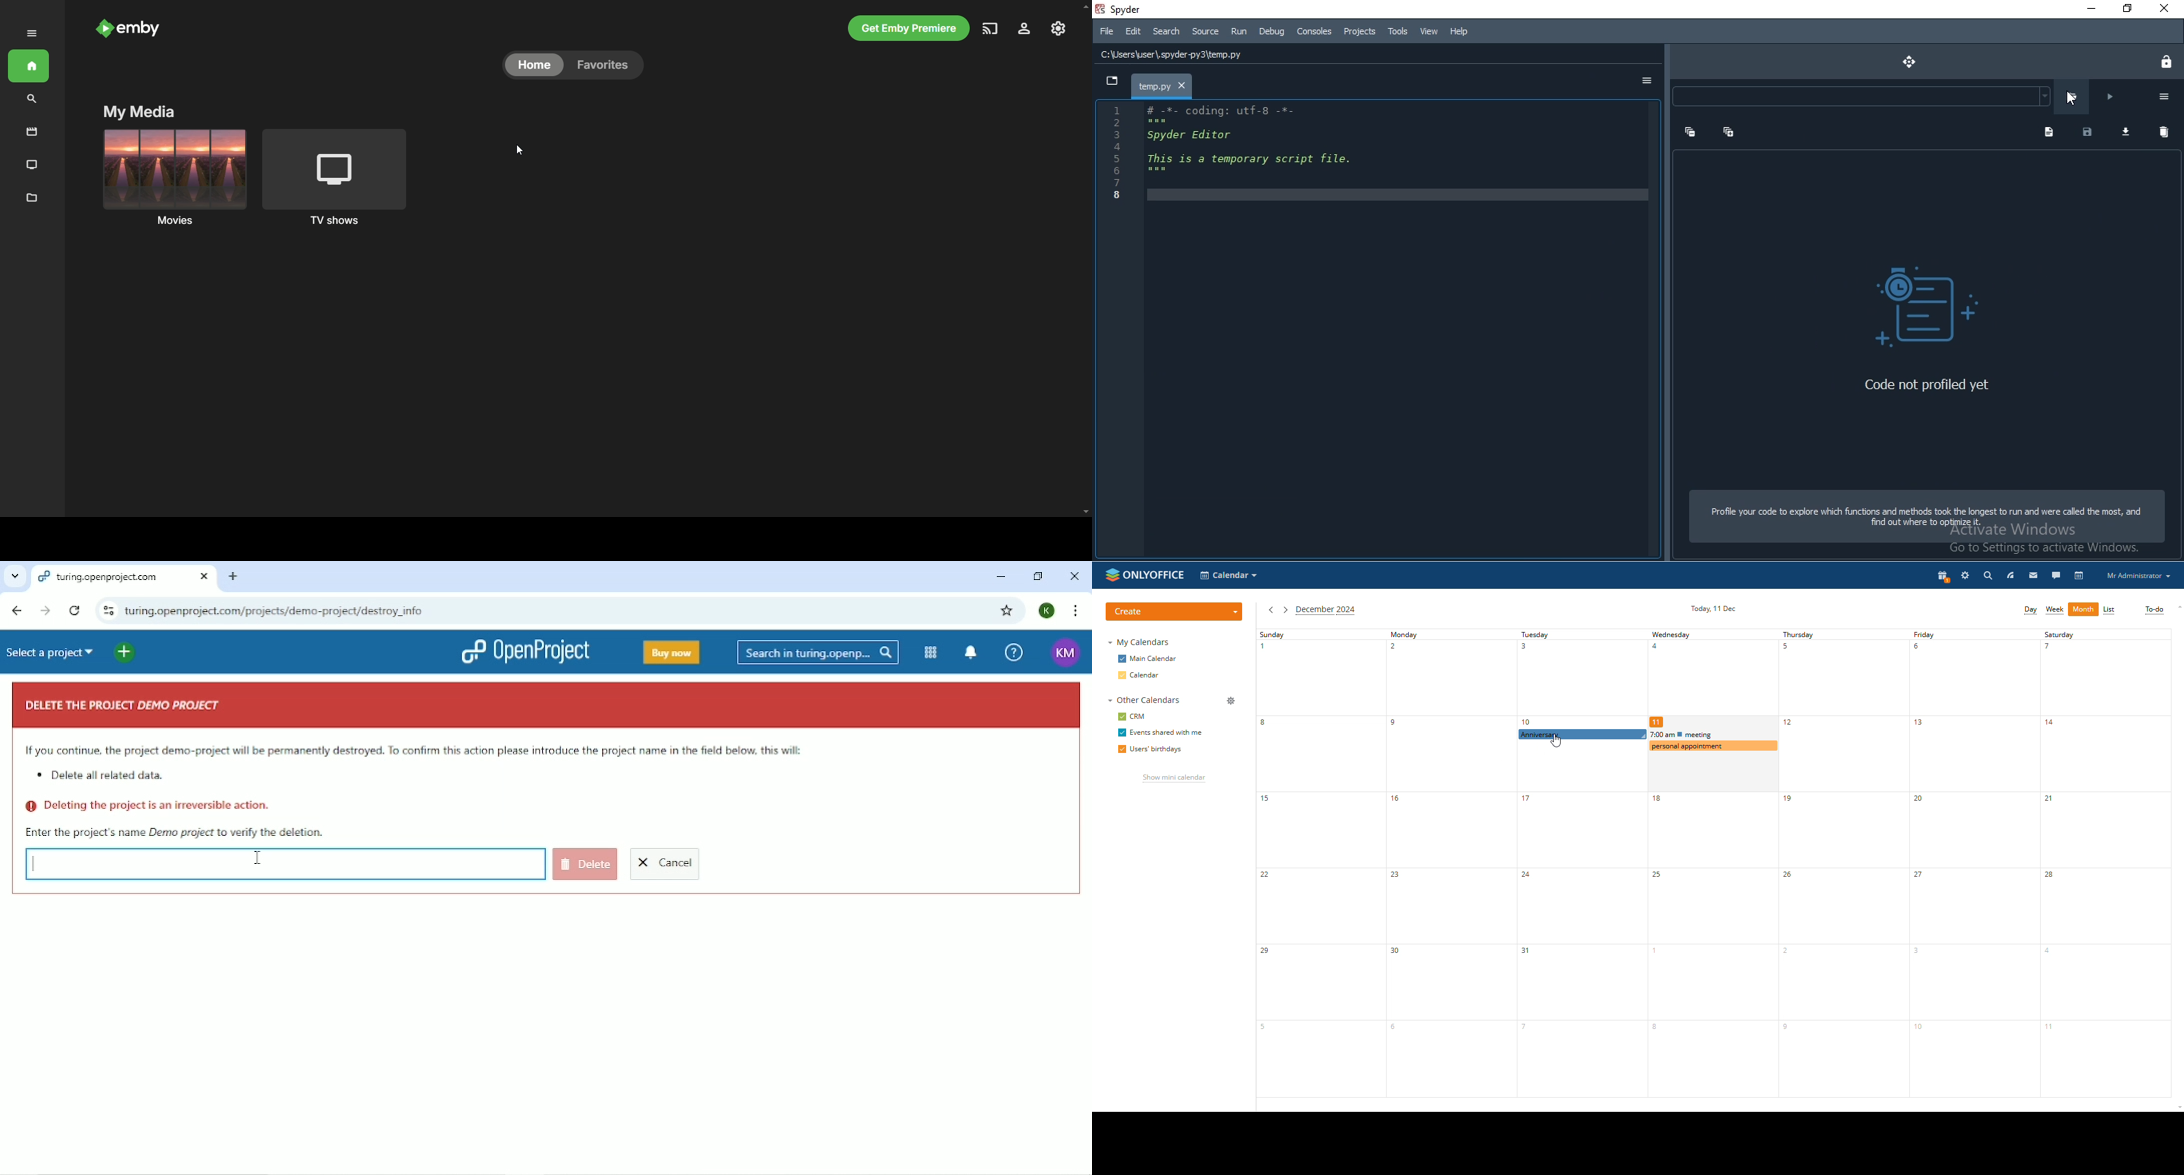 The image size is (2184, 1176). I want to click on cursor on moved, so click(2072, 99).